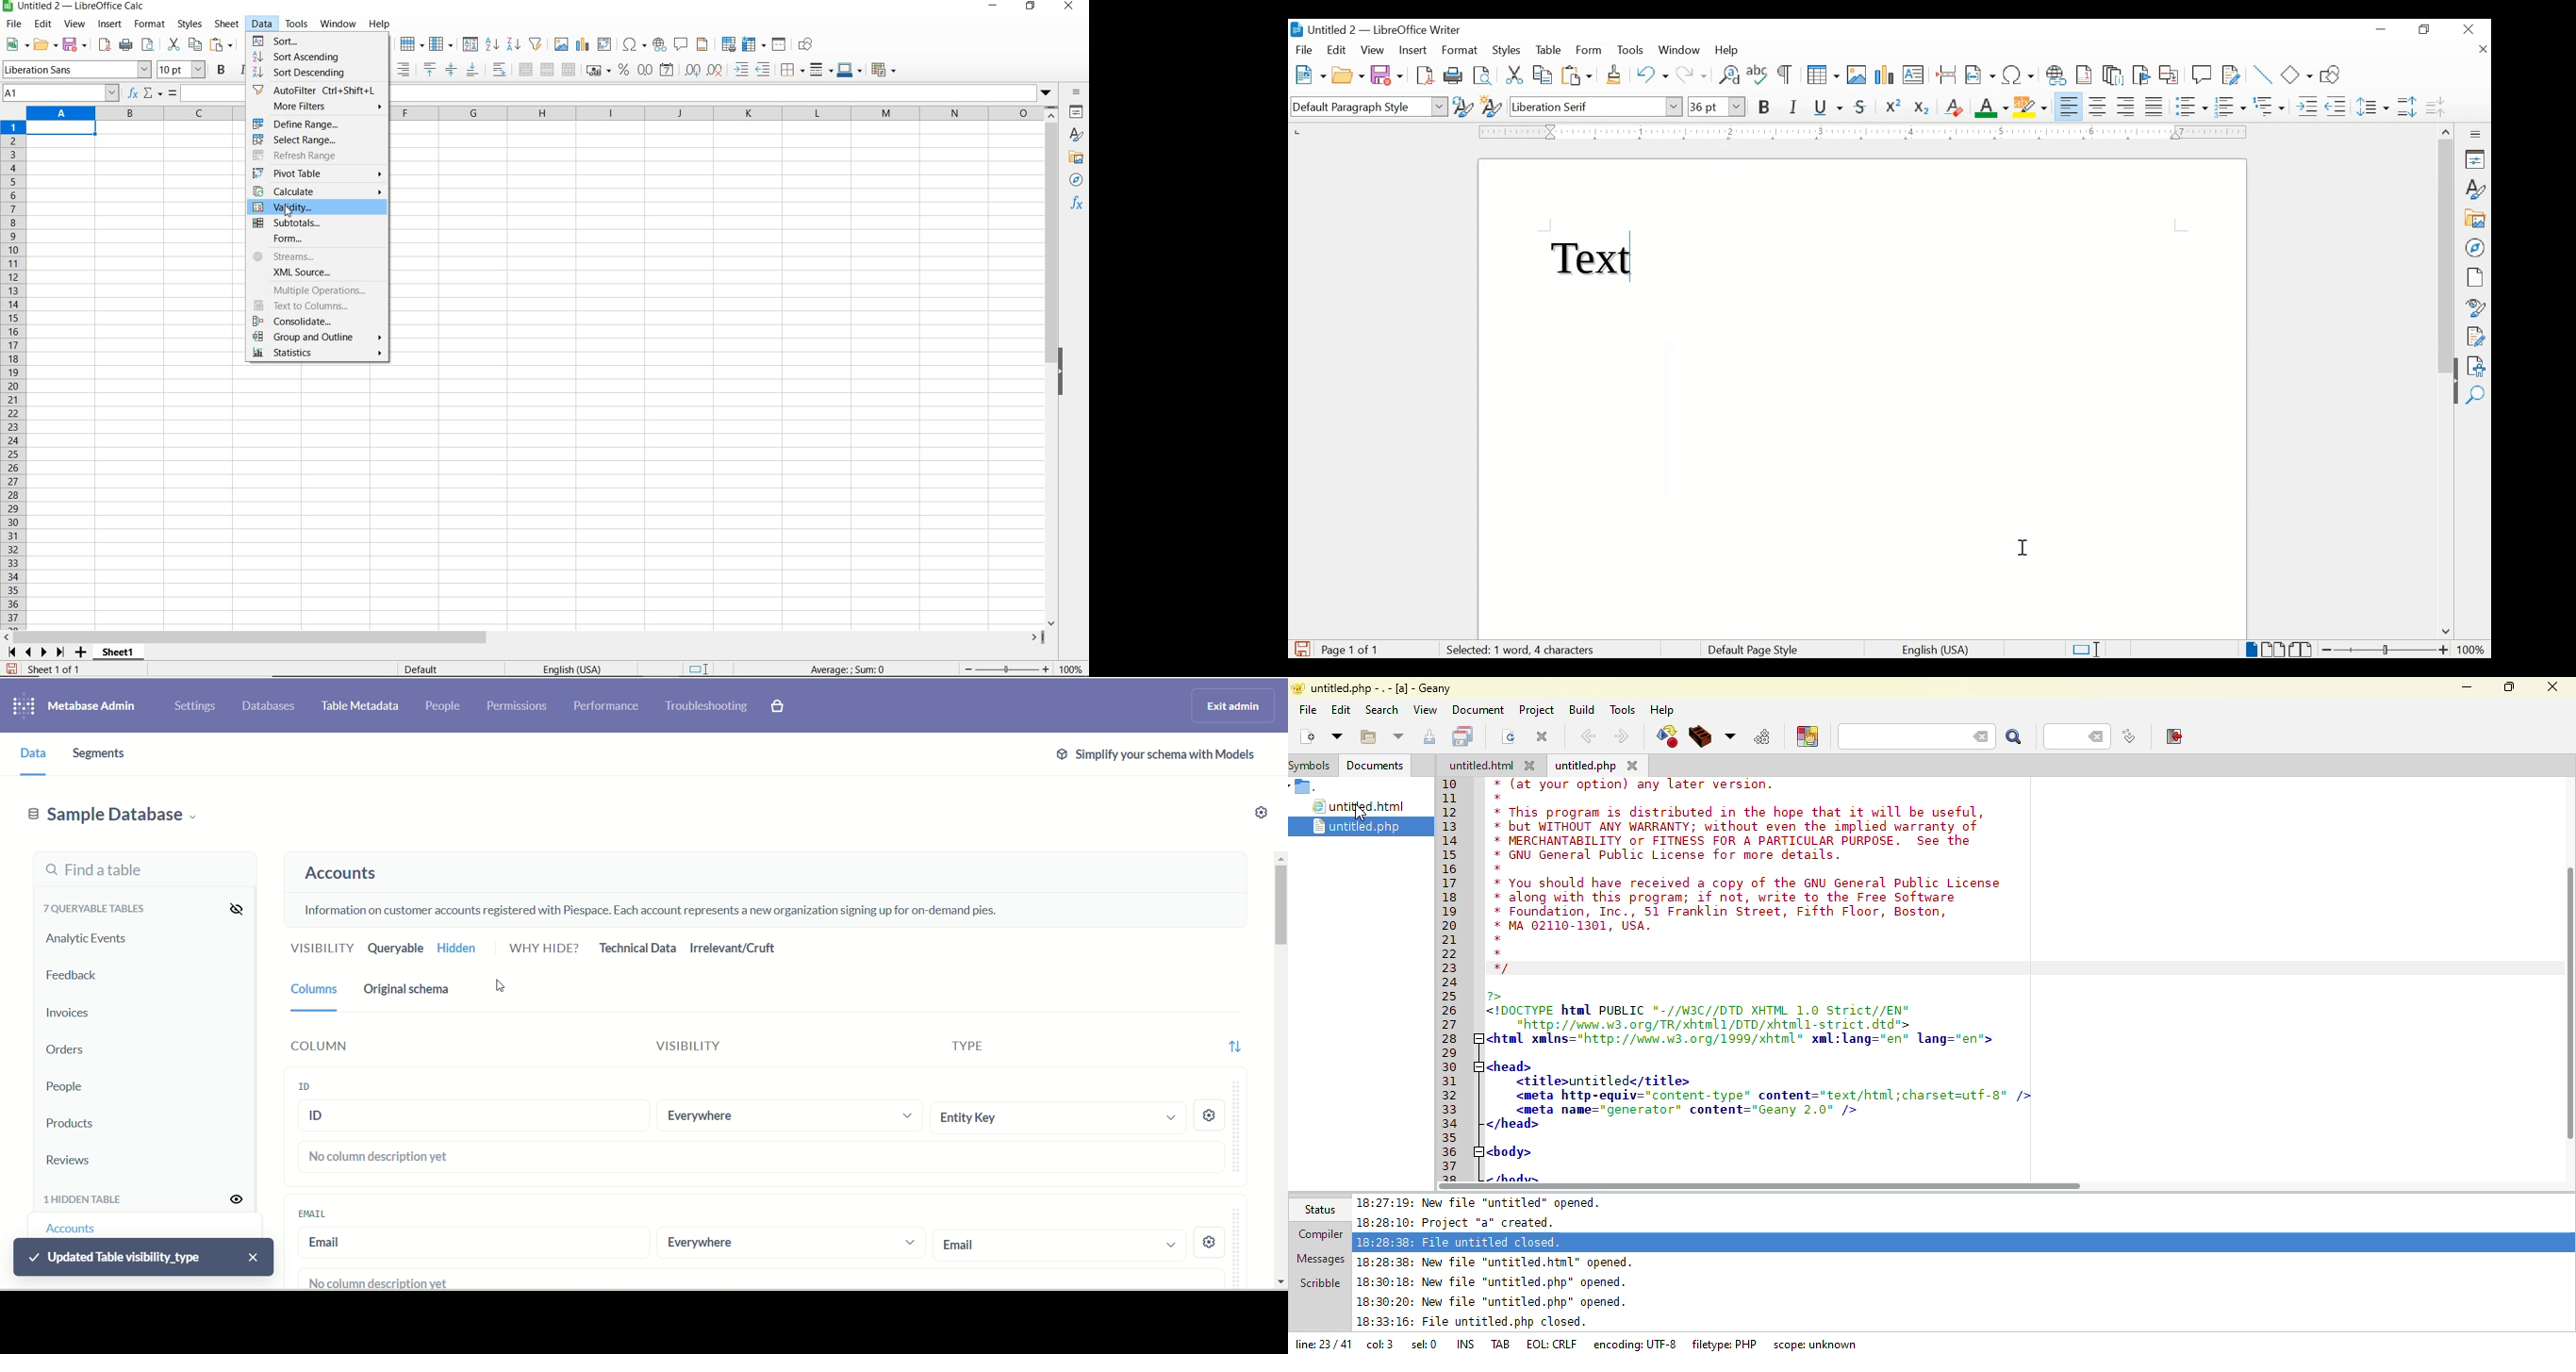  What do you see at coordinates (318, 174) in the screenshot?
I see `pivot table` at bounding box center [318, 174].